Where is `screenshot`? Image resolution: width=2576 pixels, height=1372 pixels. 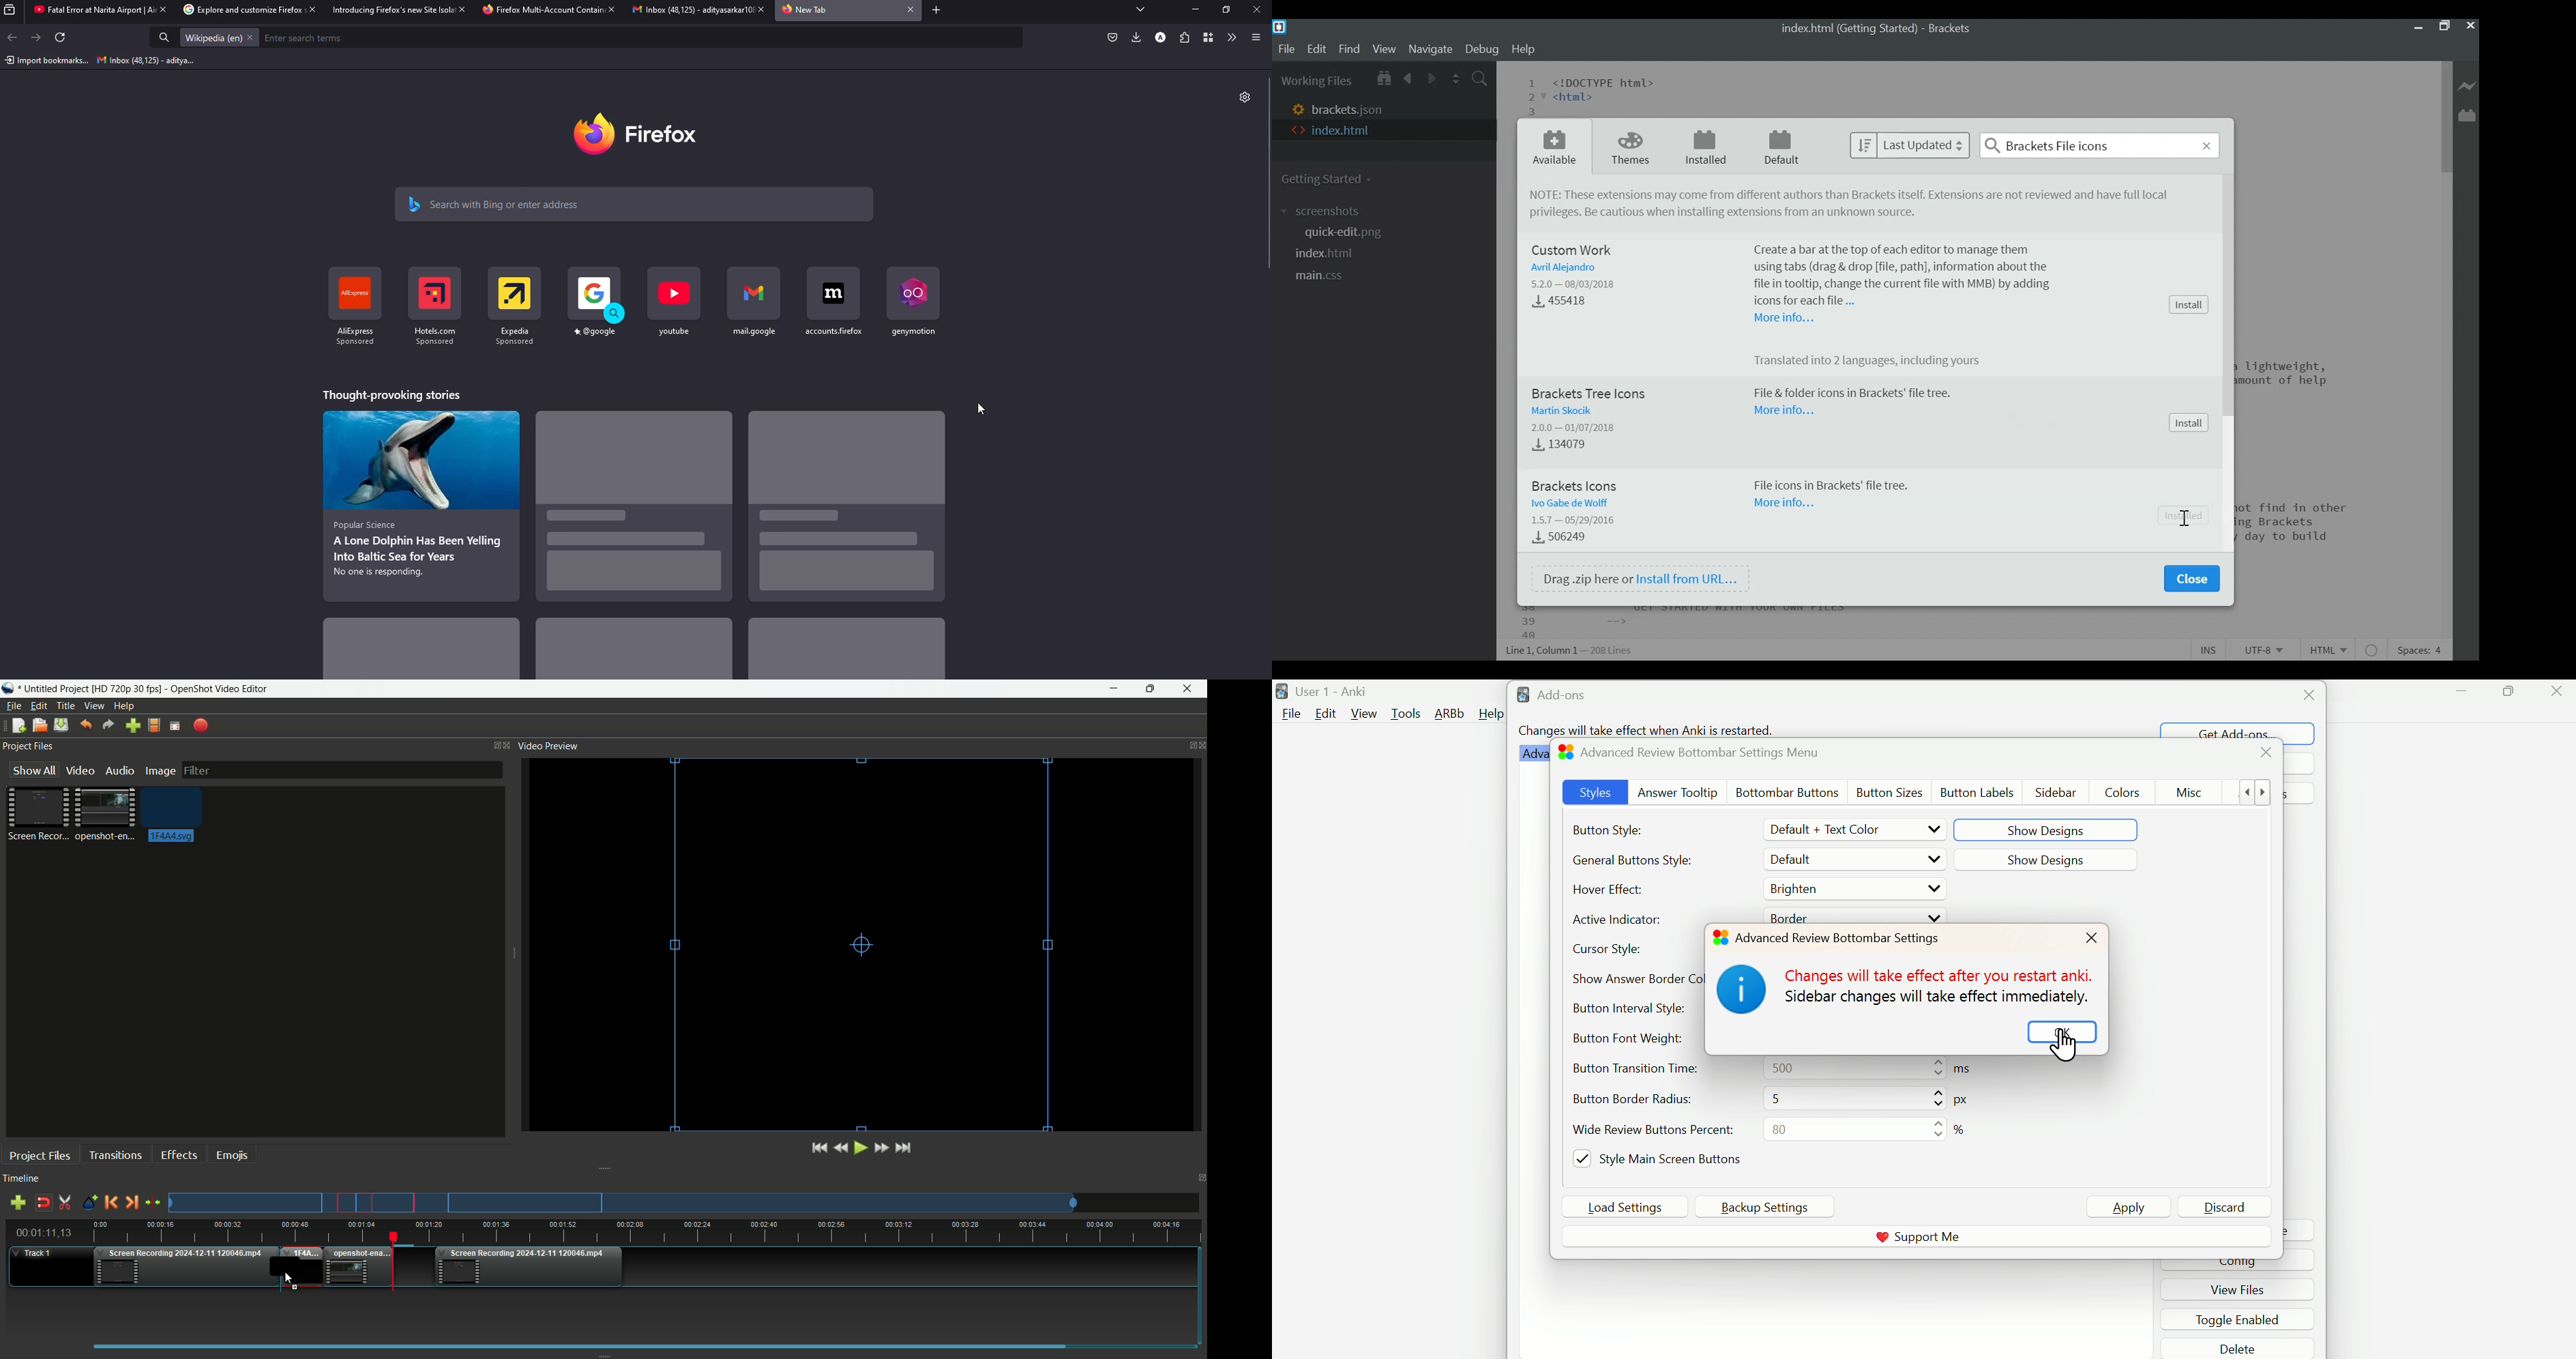 screenshot is located at coordinates (1324, 211).